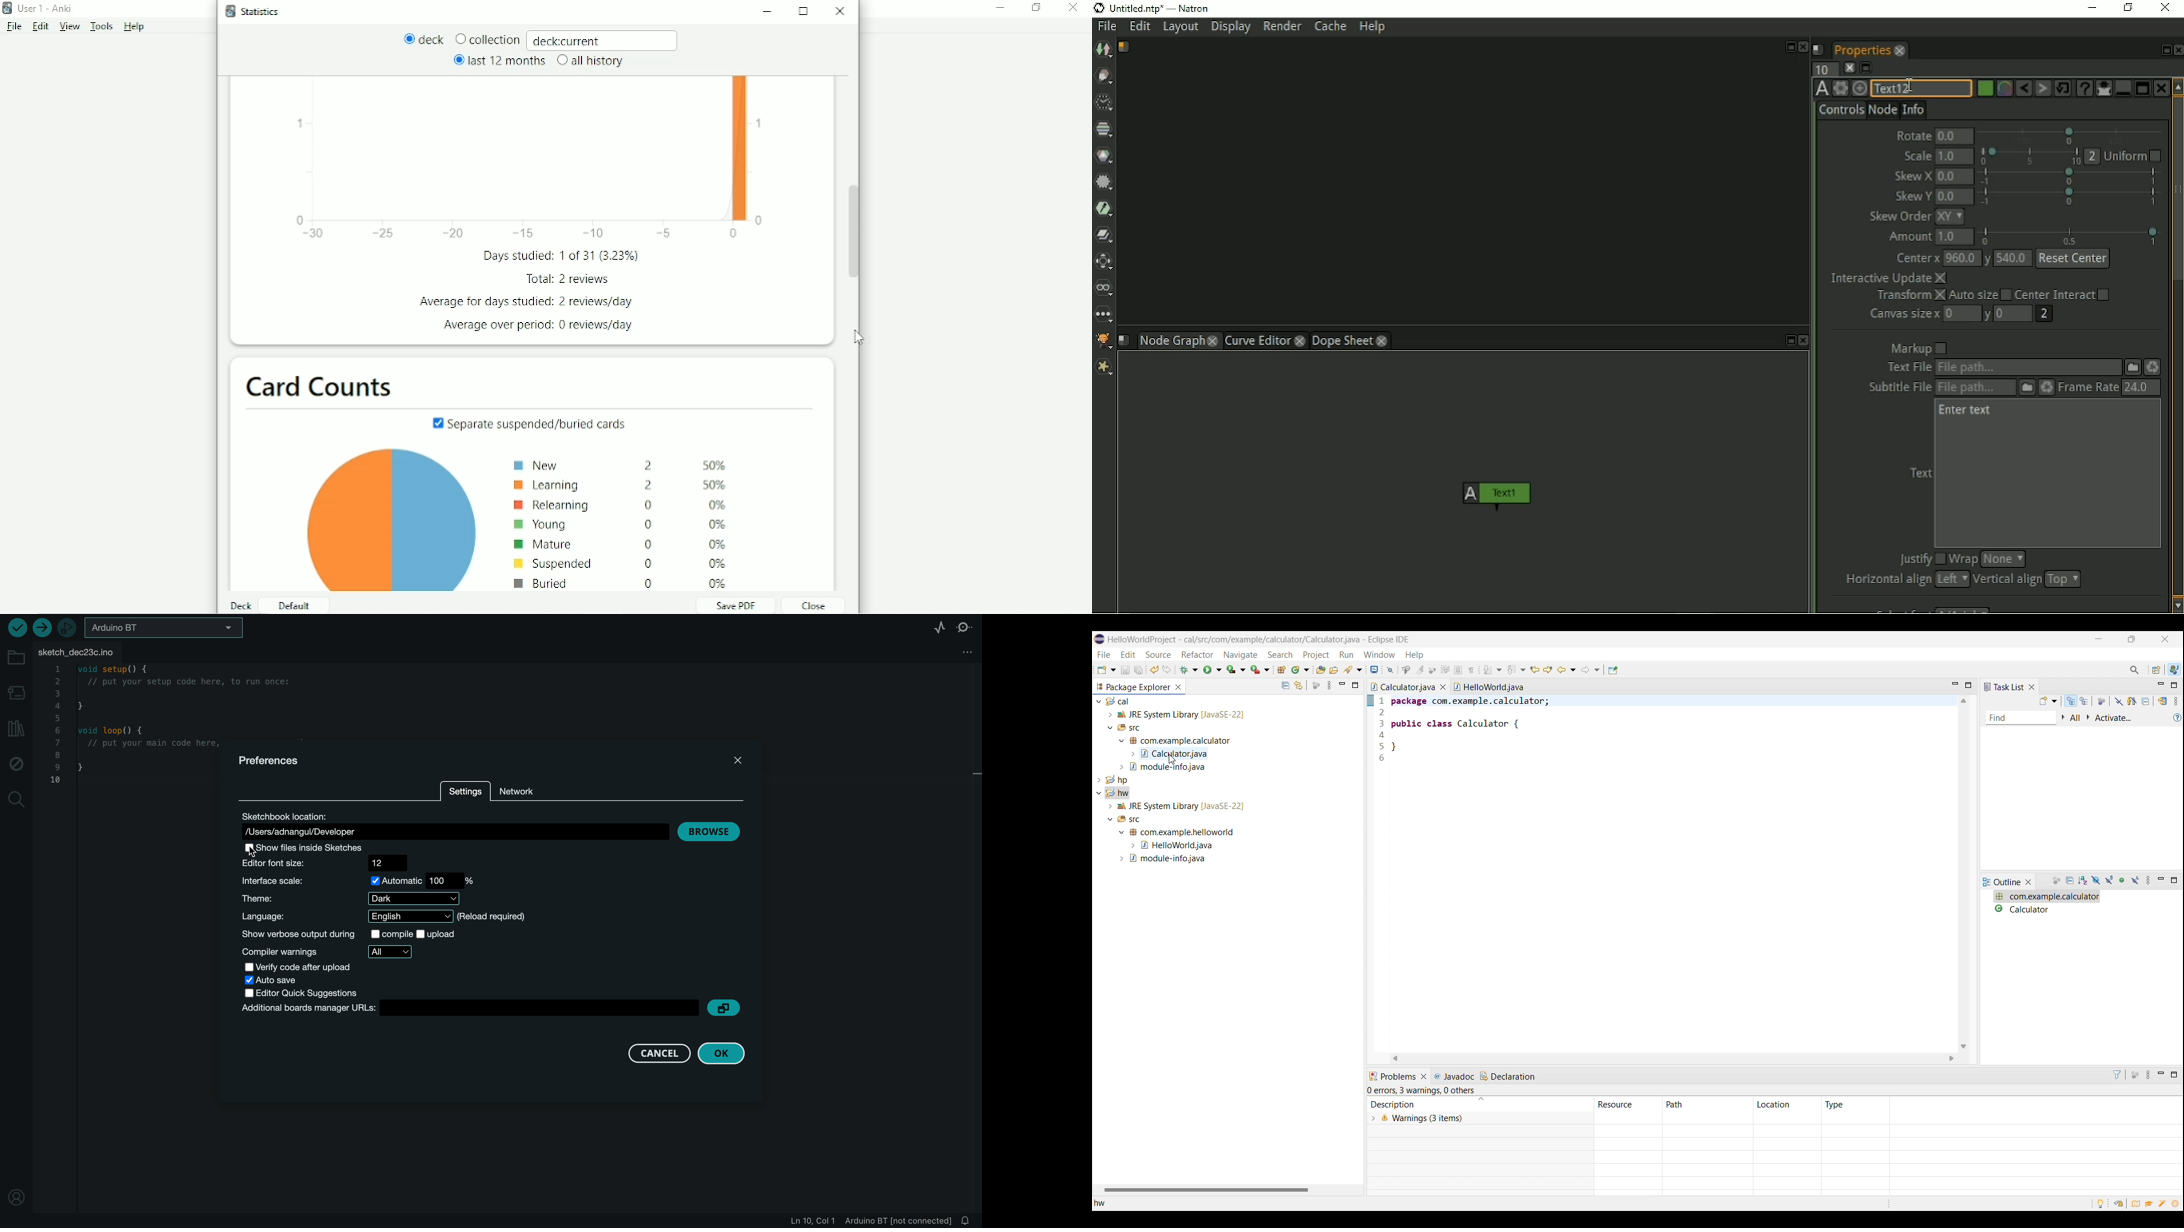 The height and width of the screenshot is (1232, 2184). What do you see at coordinates (1962, 312) in the screenshot?
I see `0` at bounding box center [1962, 312].